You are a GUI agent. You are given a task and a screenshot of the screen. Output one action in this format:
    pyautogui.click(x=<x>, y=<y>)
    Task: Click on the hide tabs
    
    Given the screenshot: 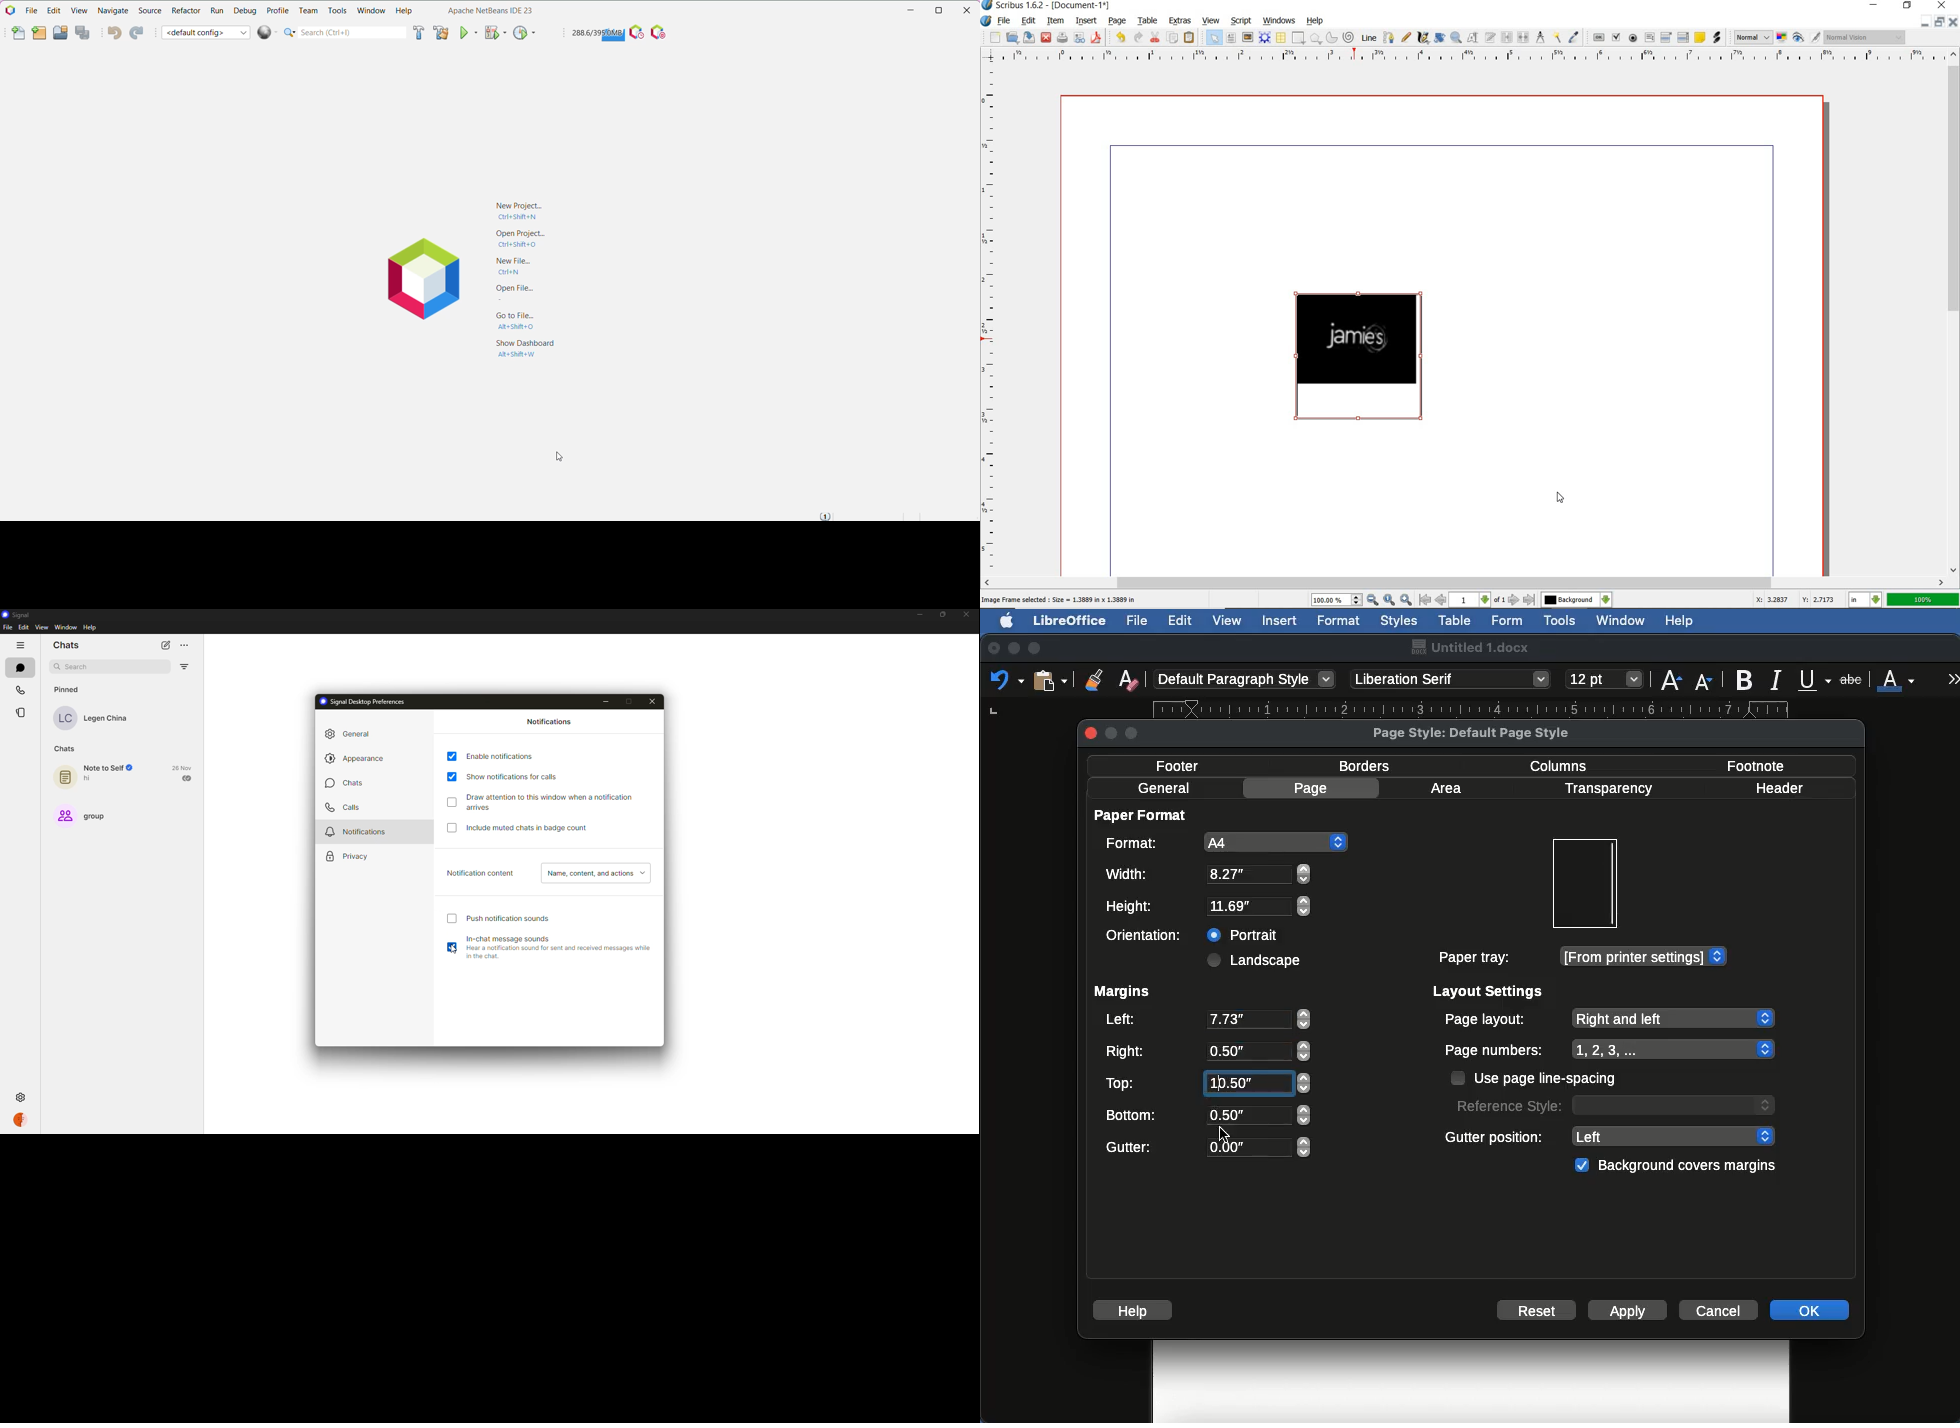 What is the action you would take?
    pyautogui.click(x=22, y=645)
    